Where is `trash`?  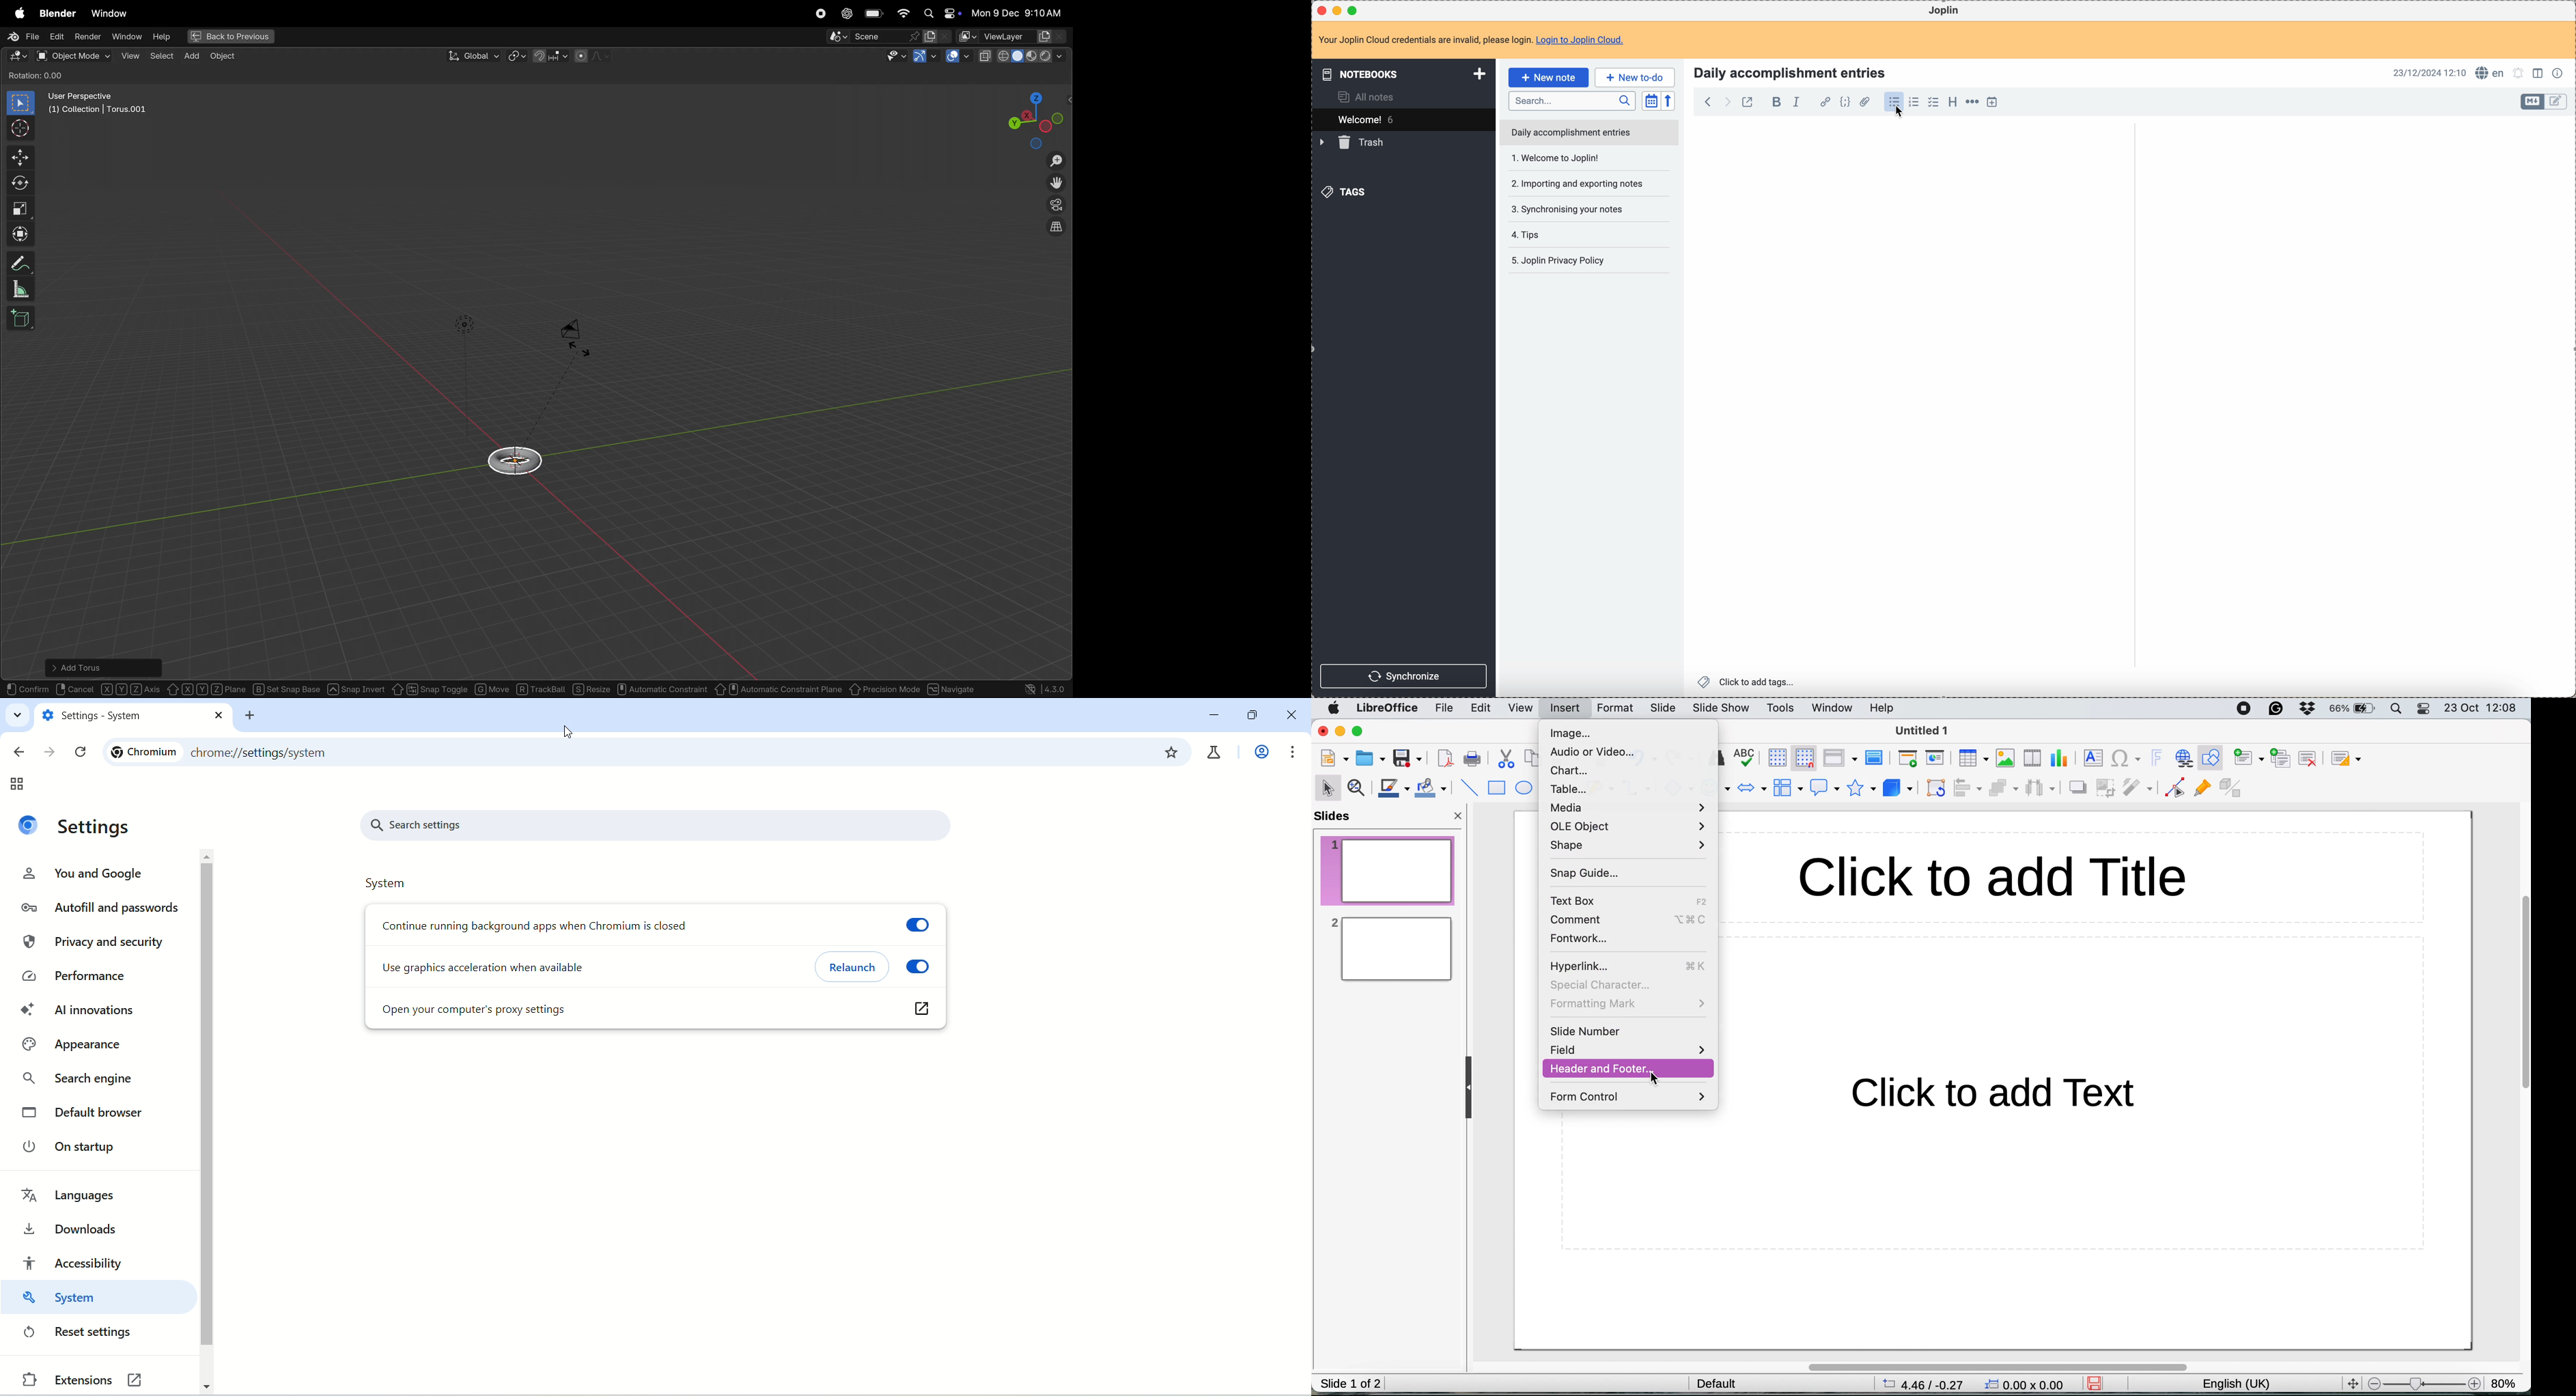
trash is located at coordinates (1354, 143).